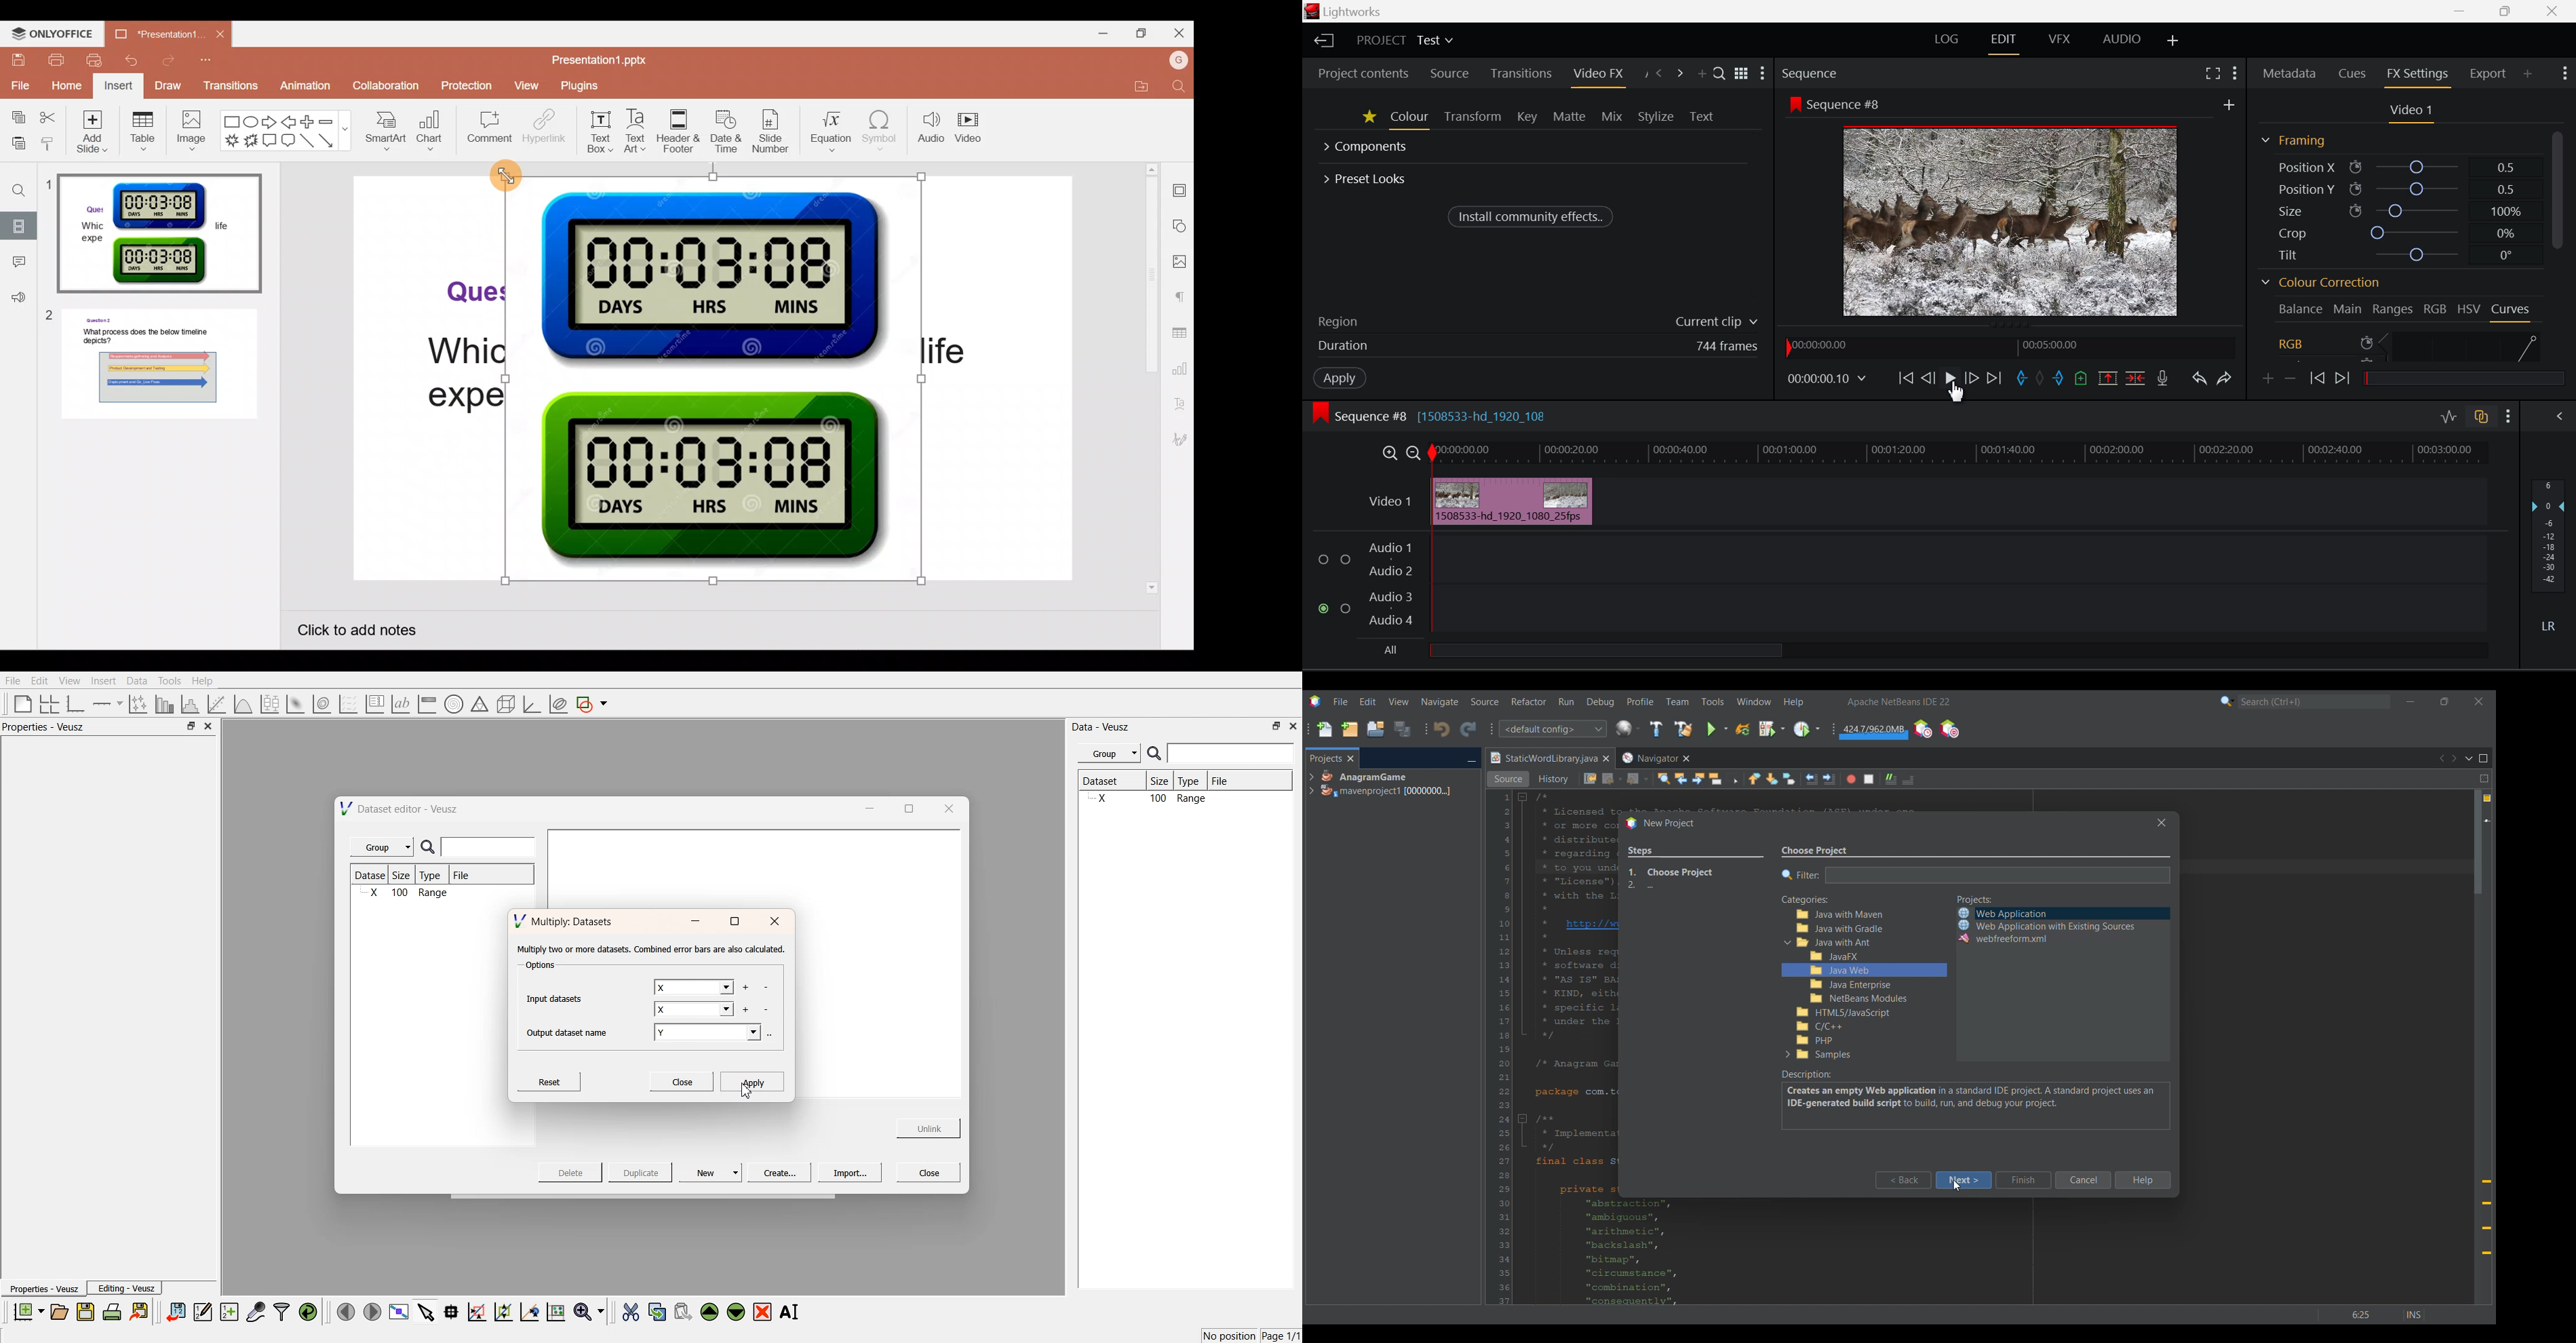 This screenshot has width=2576, height=1344. Describe the element at coordinates (926, 127) in the screenshot. I see `Audio` at that location.